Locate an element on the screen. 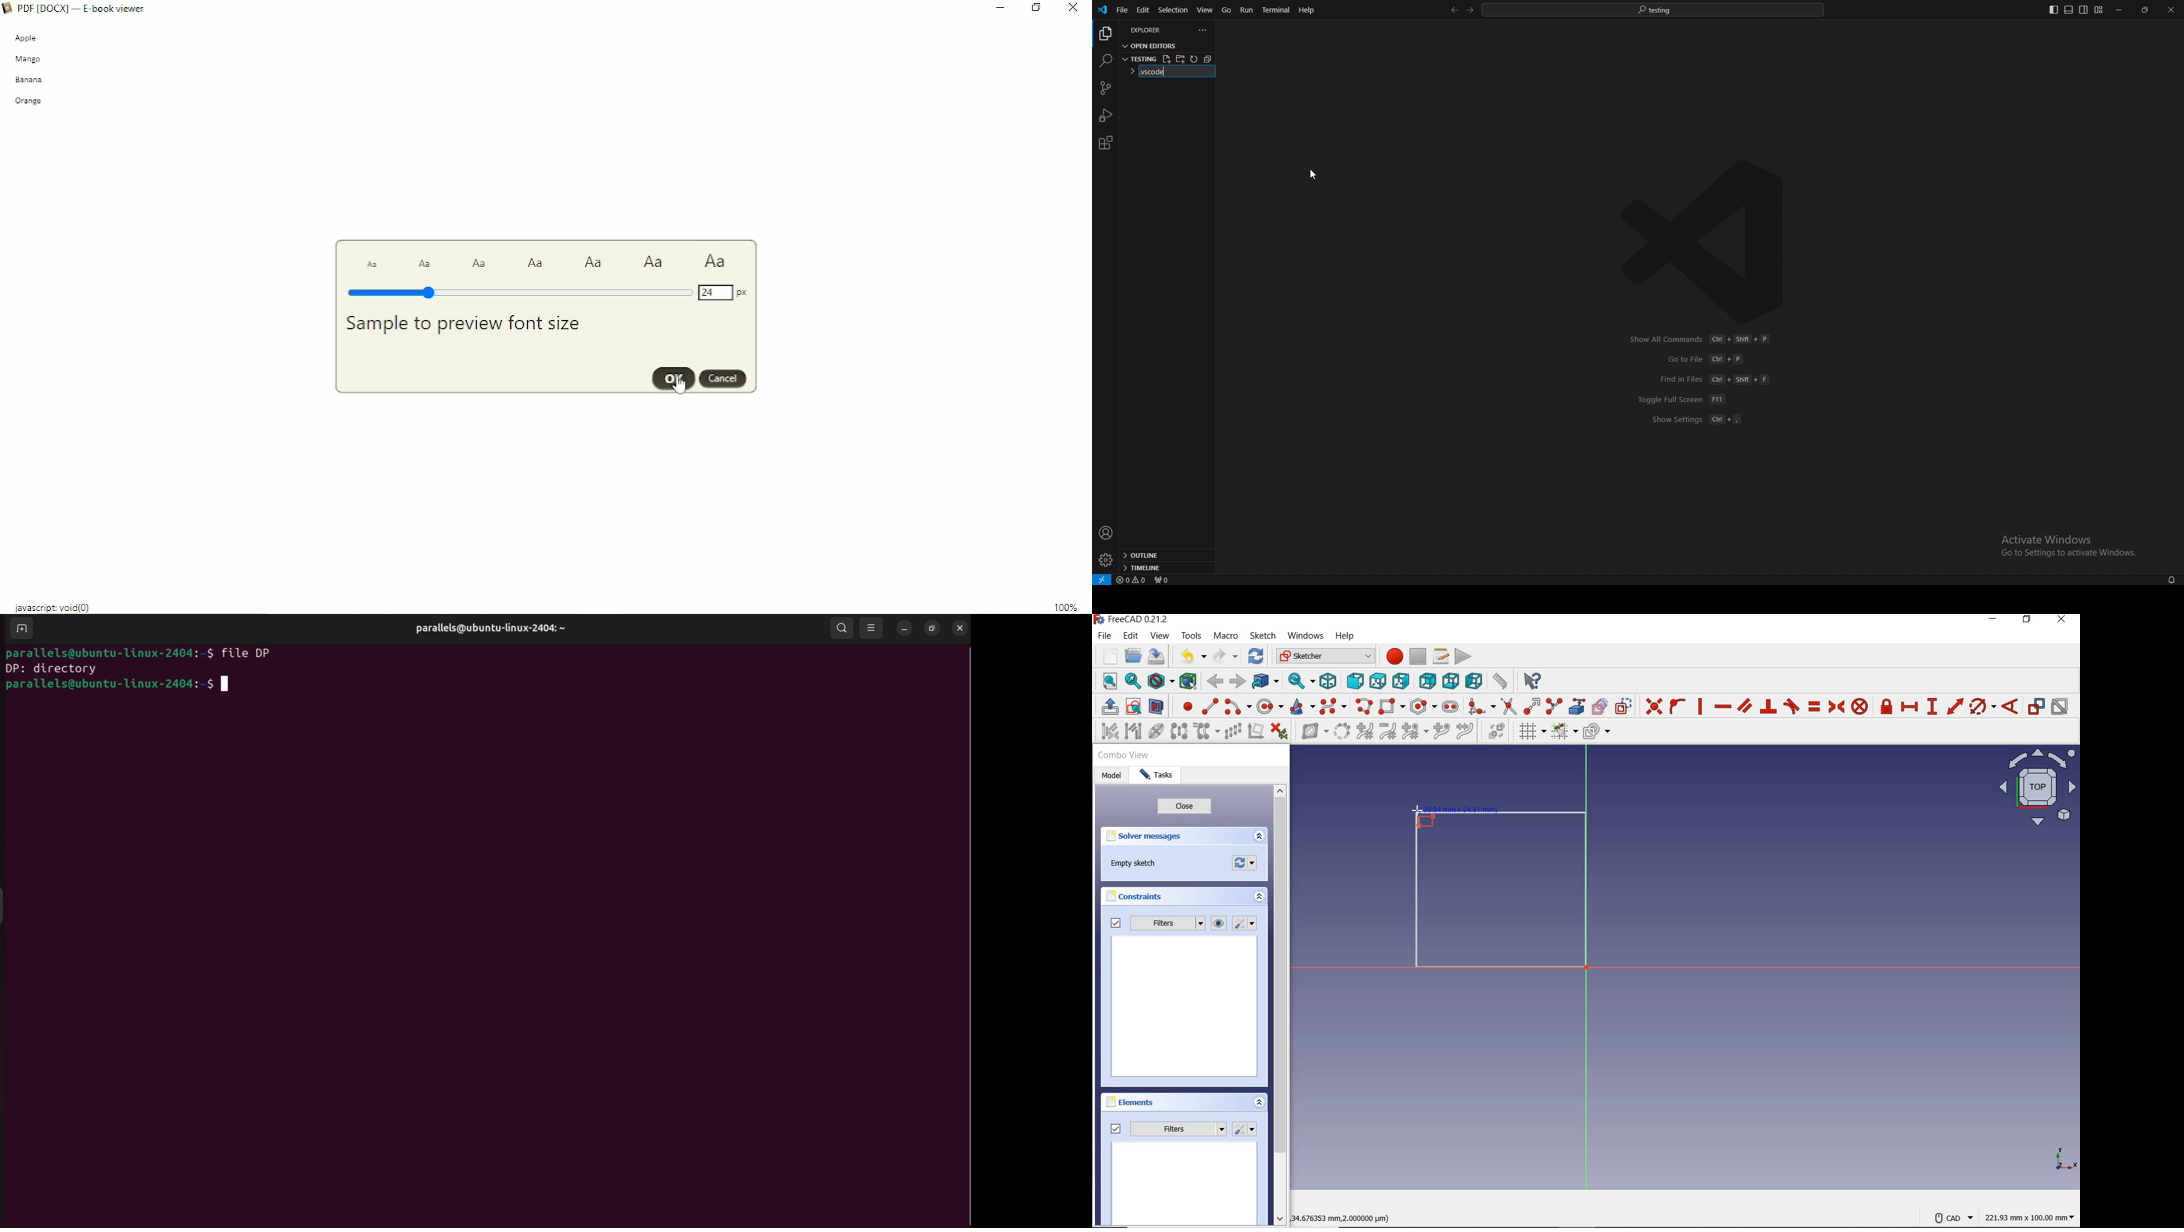 This screenshot has width=2184, height=1232. settings is located at coordinates (1247, 923).